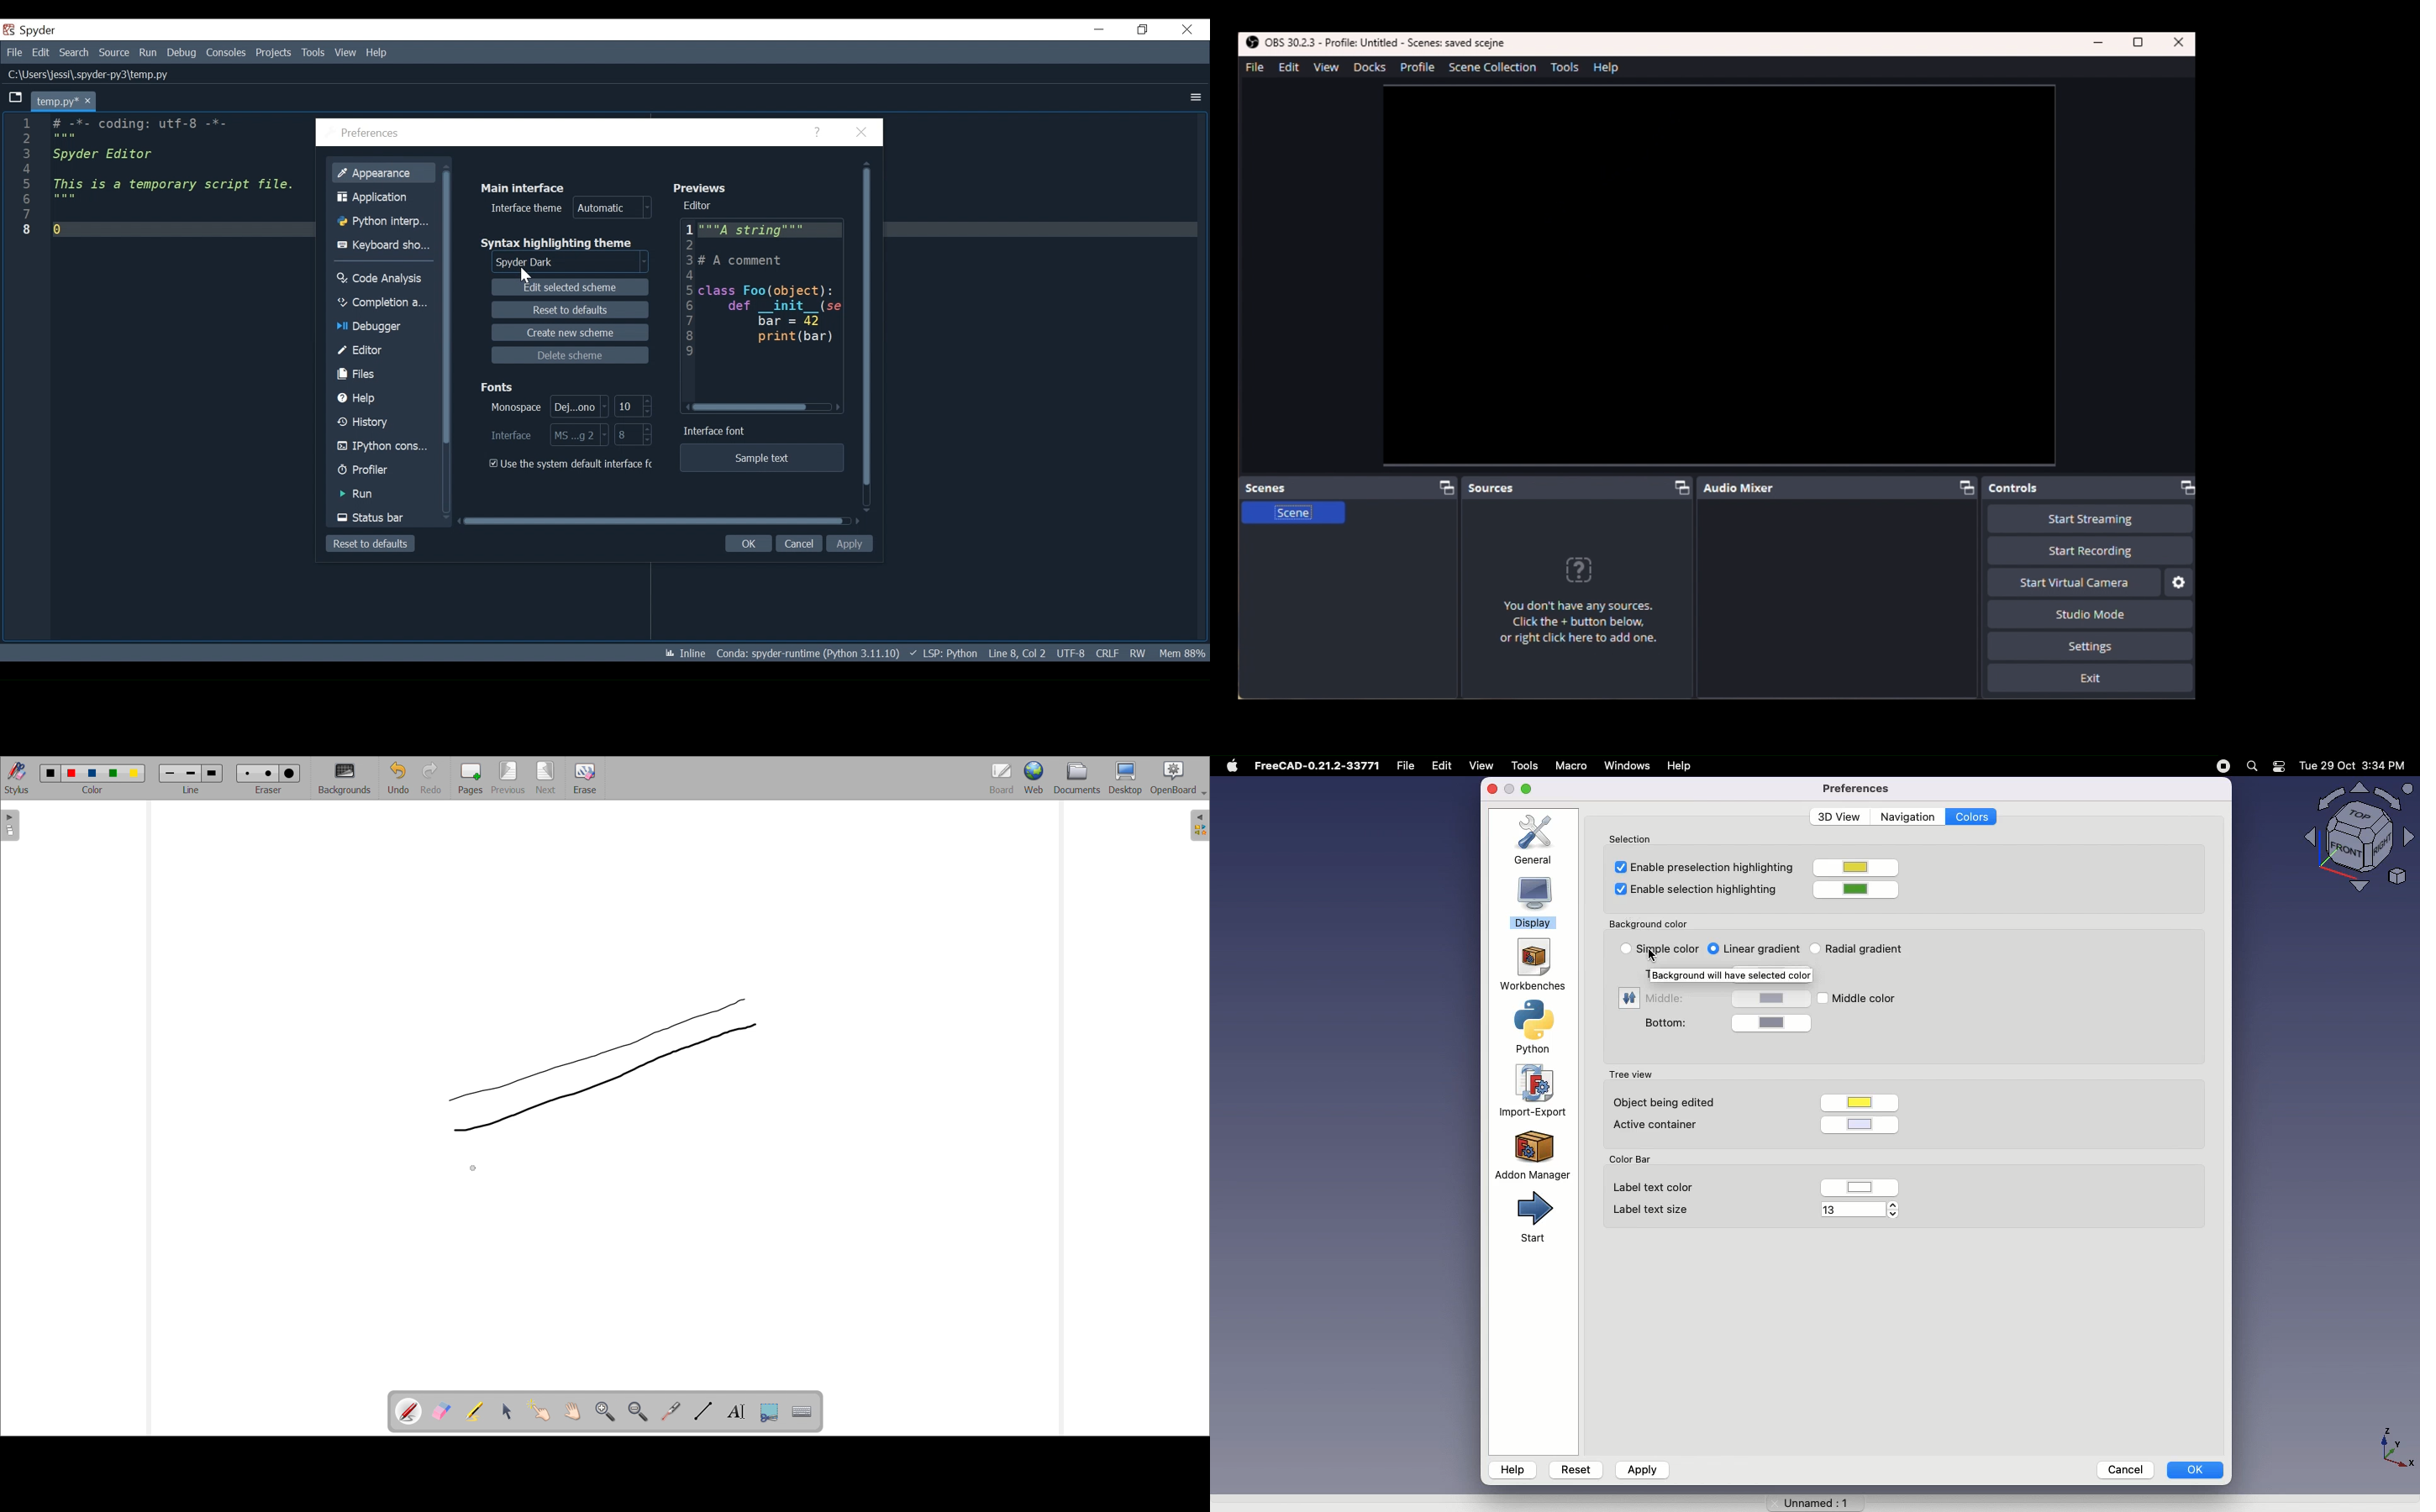 The image size is (2436, 1512). What do you see at coordinates (763, 457) in the screenshot?
I see `Sample text` at bounding box center [763, 457].